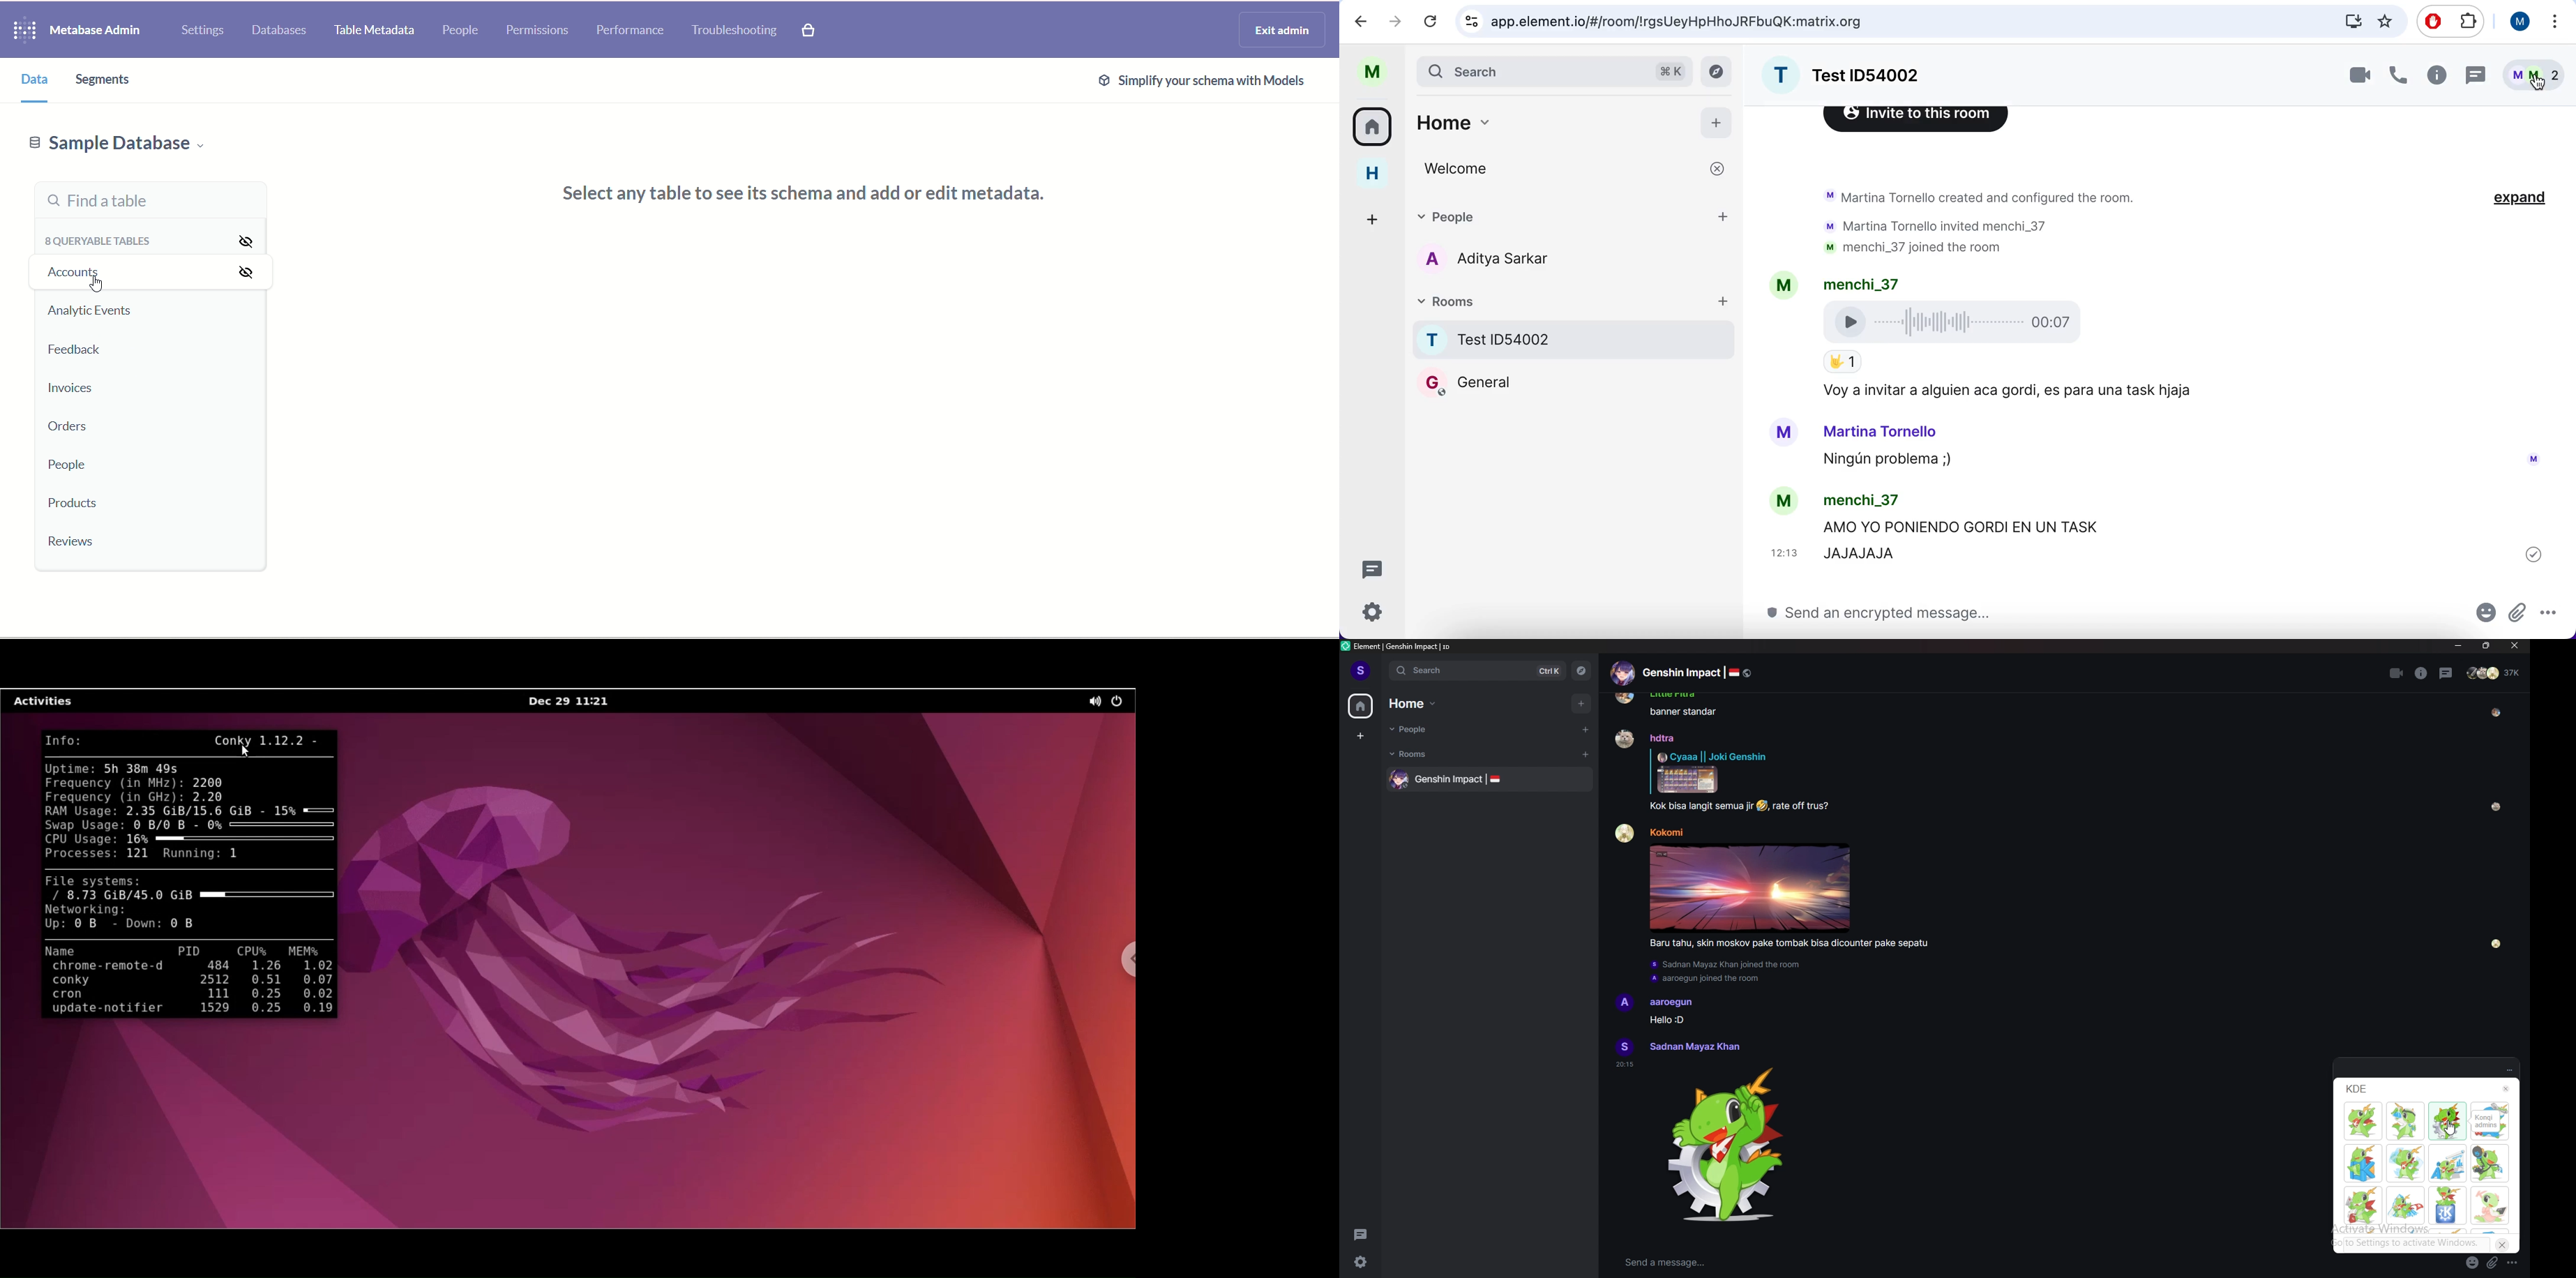 The width and height of the screenshot is (2576, 1288). What do you see at coordinates (1747, 673) in the screenshot?
I see `Indicates group is public` at bounding box center [1747, 673].